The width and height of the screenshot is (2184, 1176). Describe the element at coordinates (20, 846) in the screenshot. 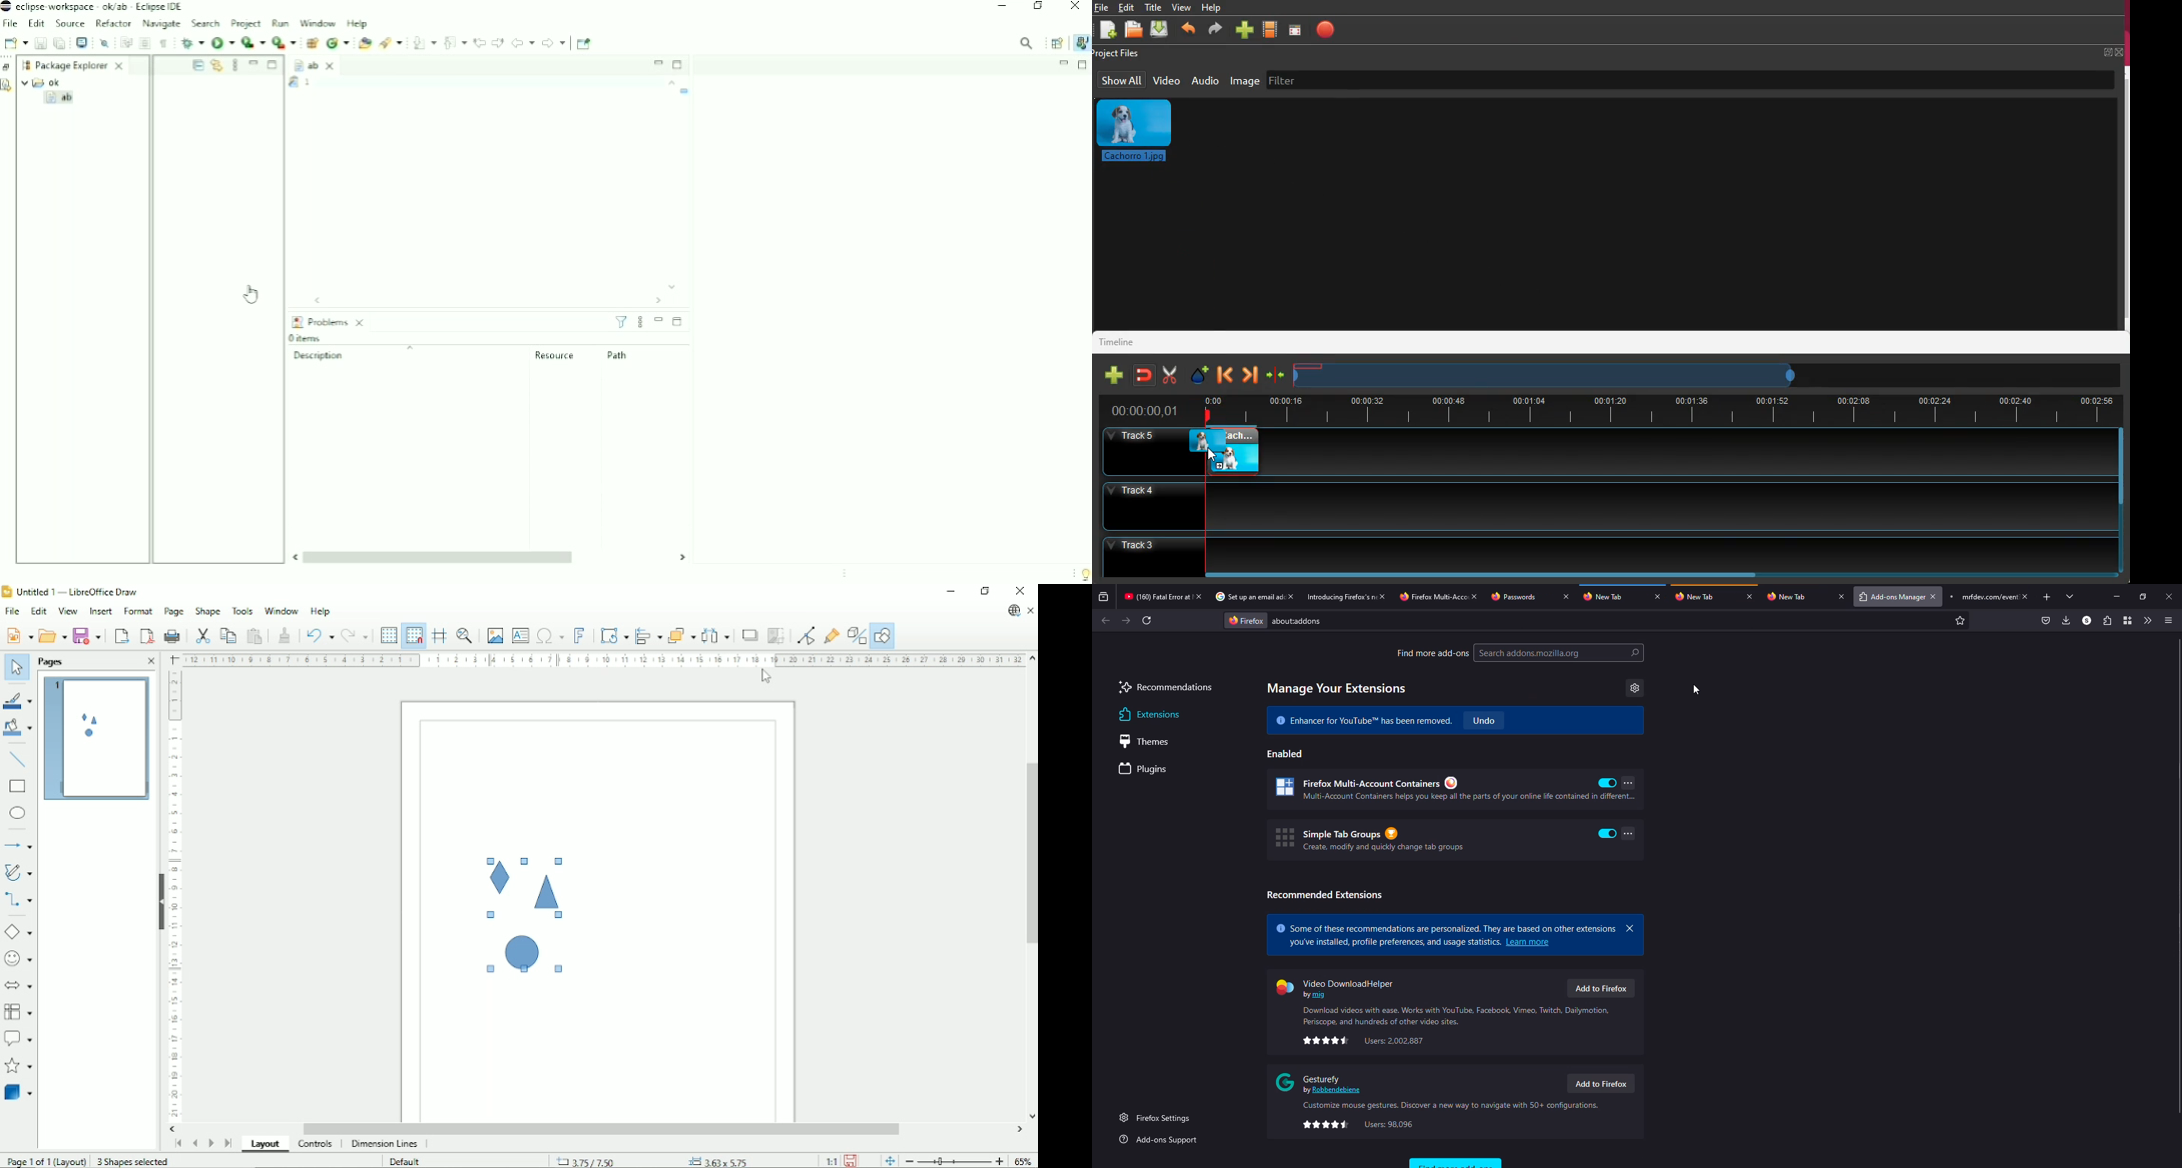

I see `Lines and arrows` at that location.